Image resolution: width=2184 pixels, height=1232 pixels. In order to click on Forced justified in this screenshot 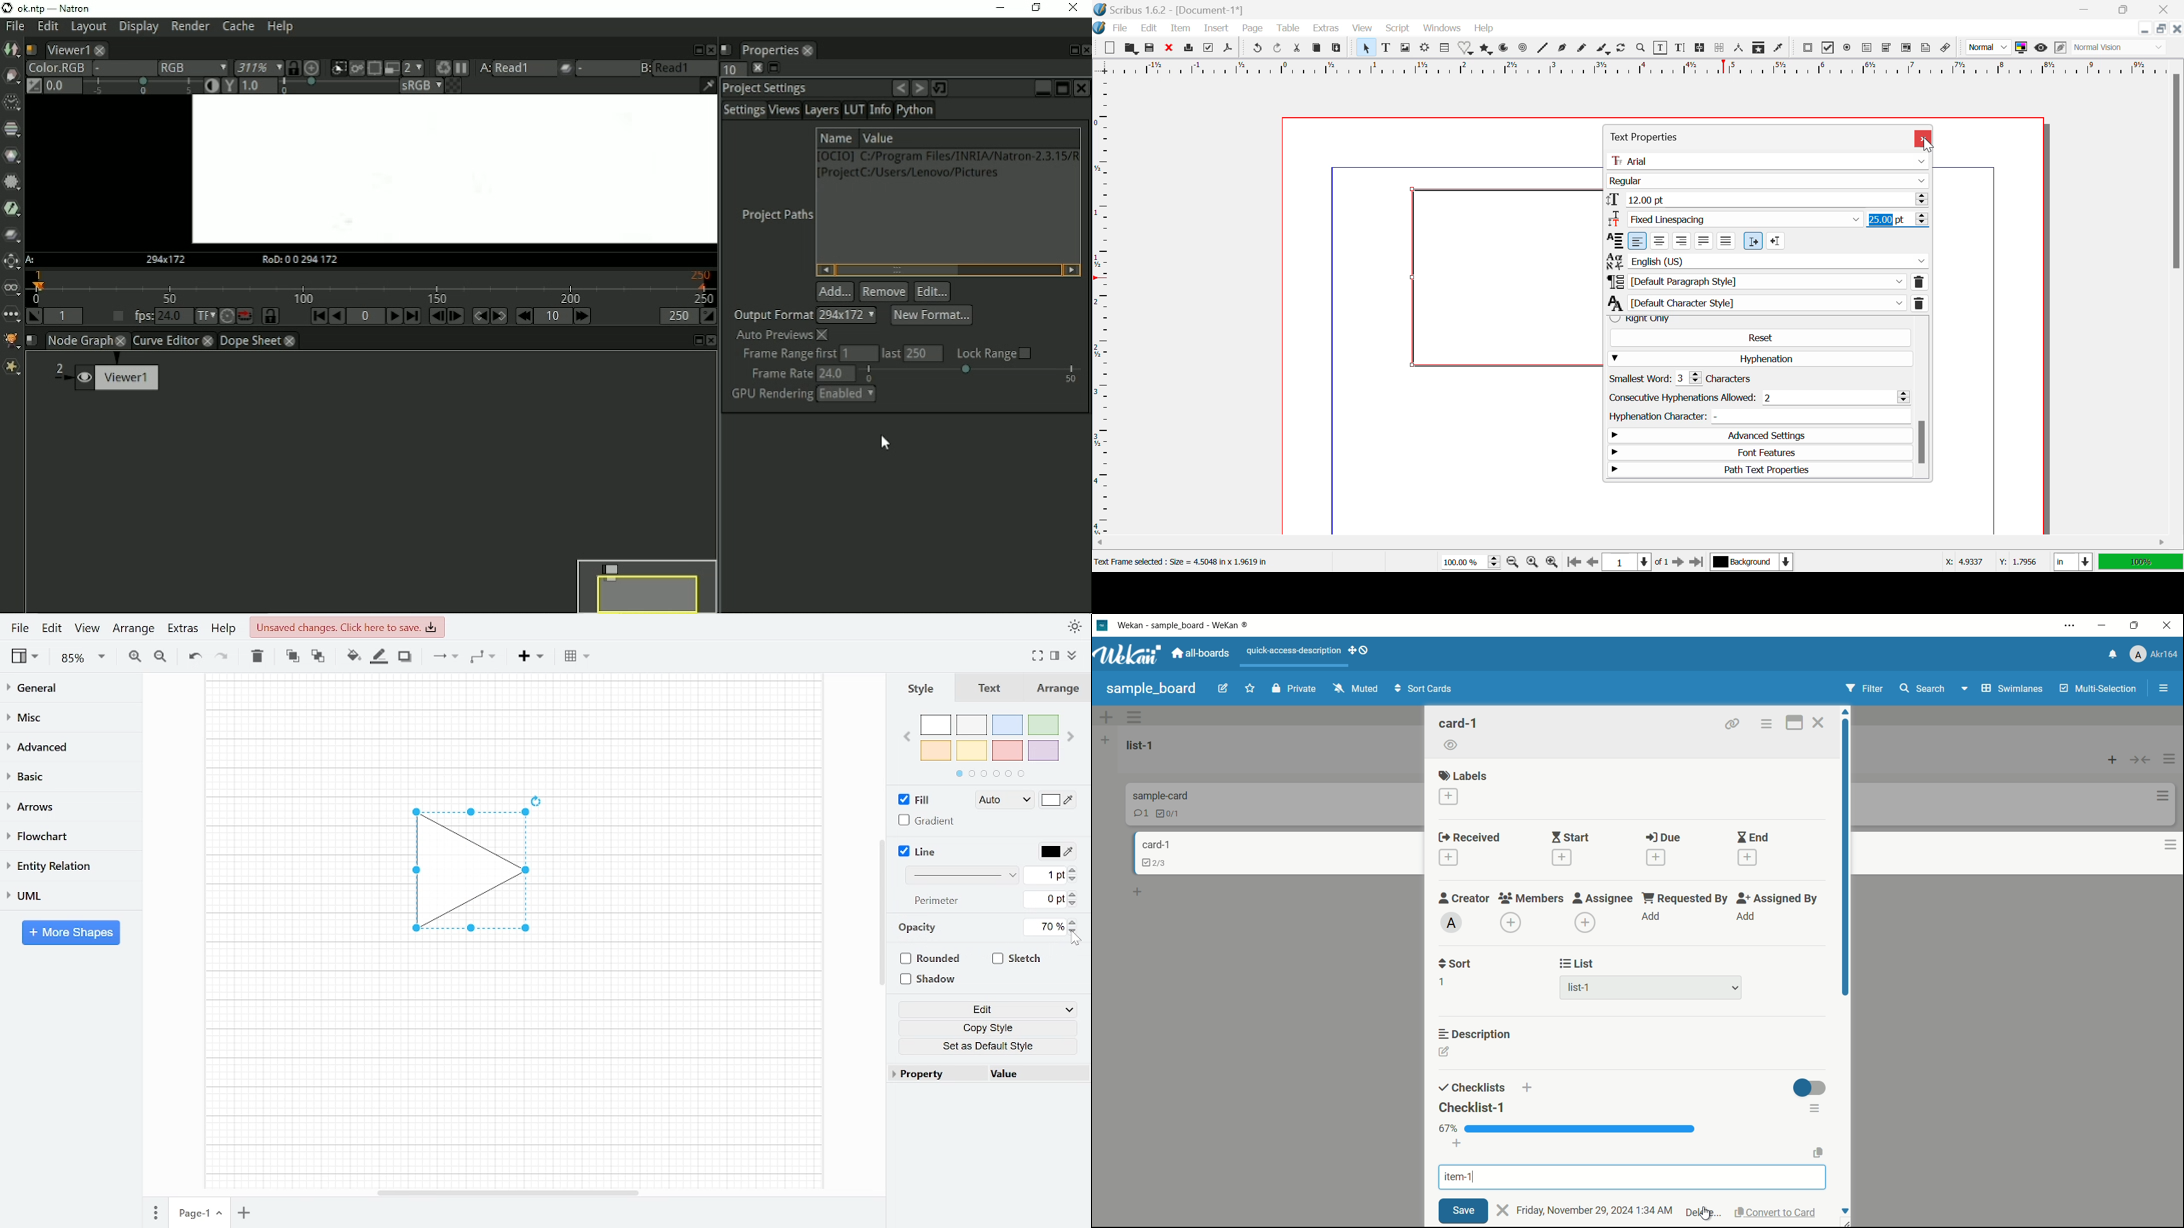, I will do `click(1726, 241)`.